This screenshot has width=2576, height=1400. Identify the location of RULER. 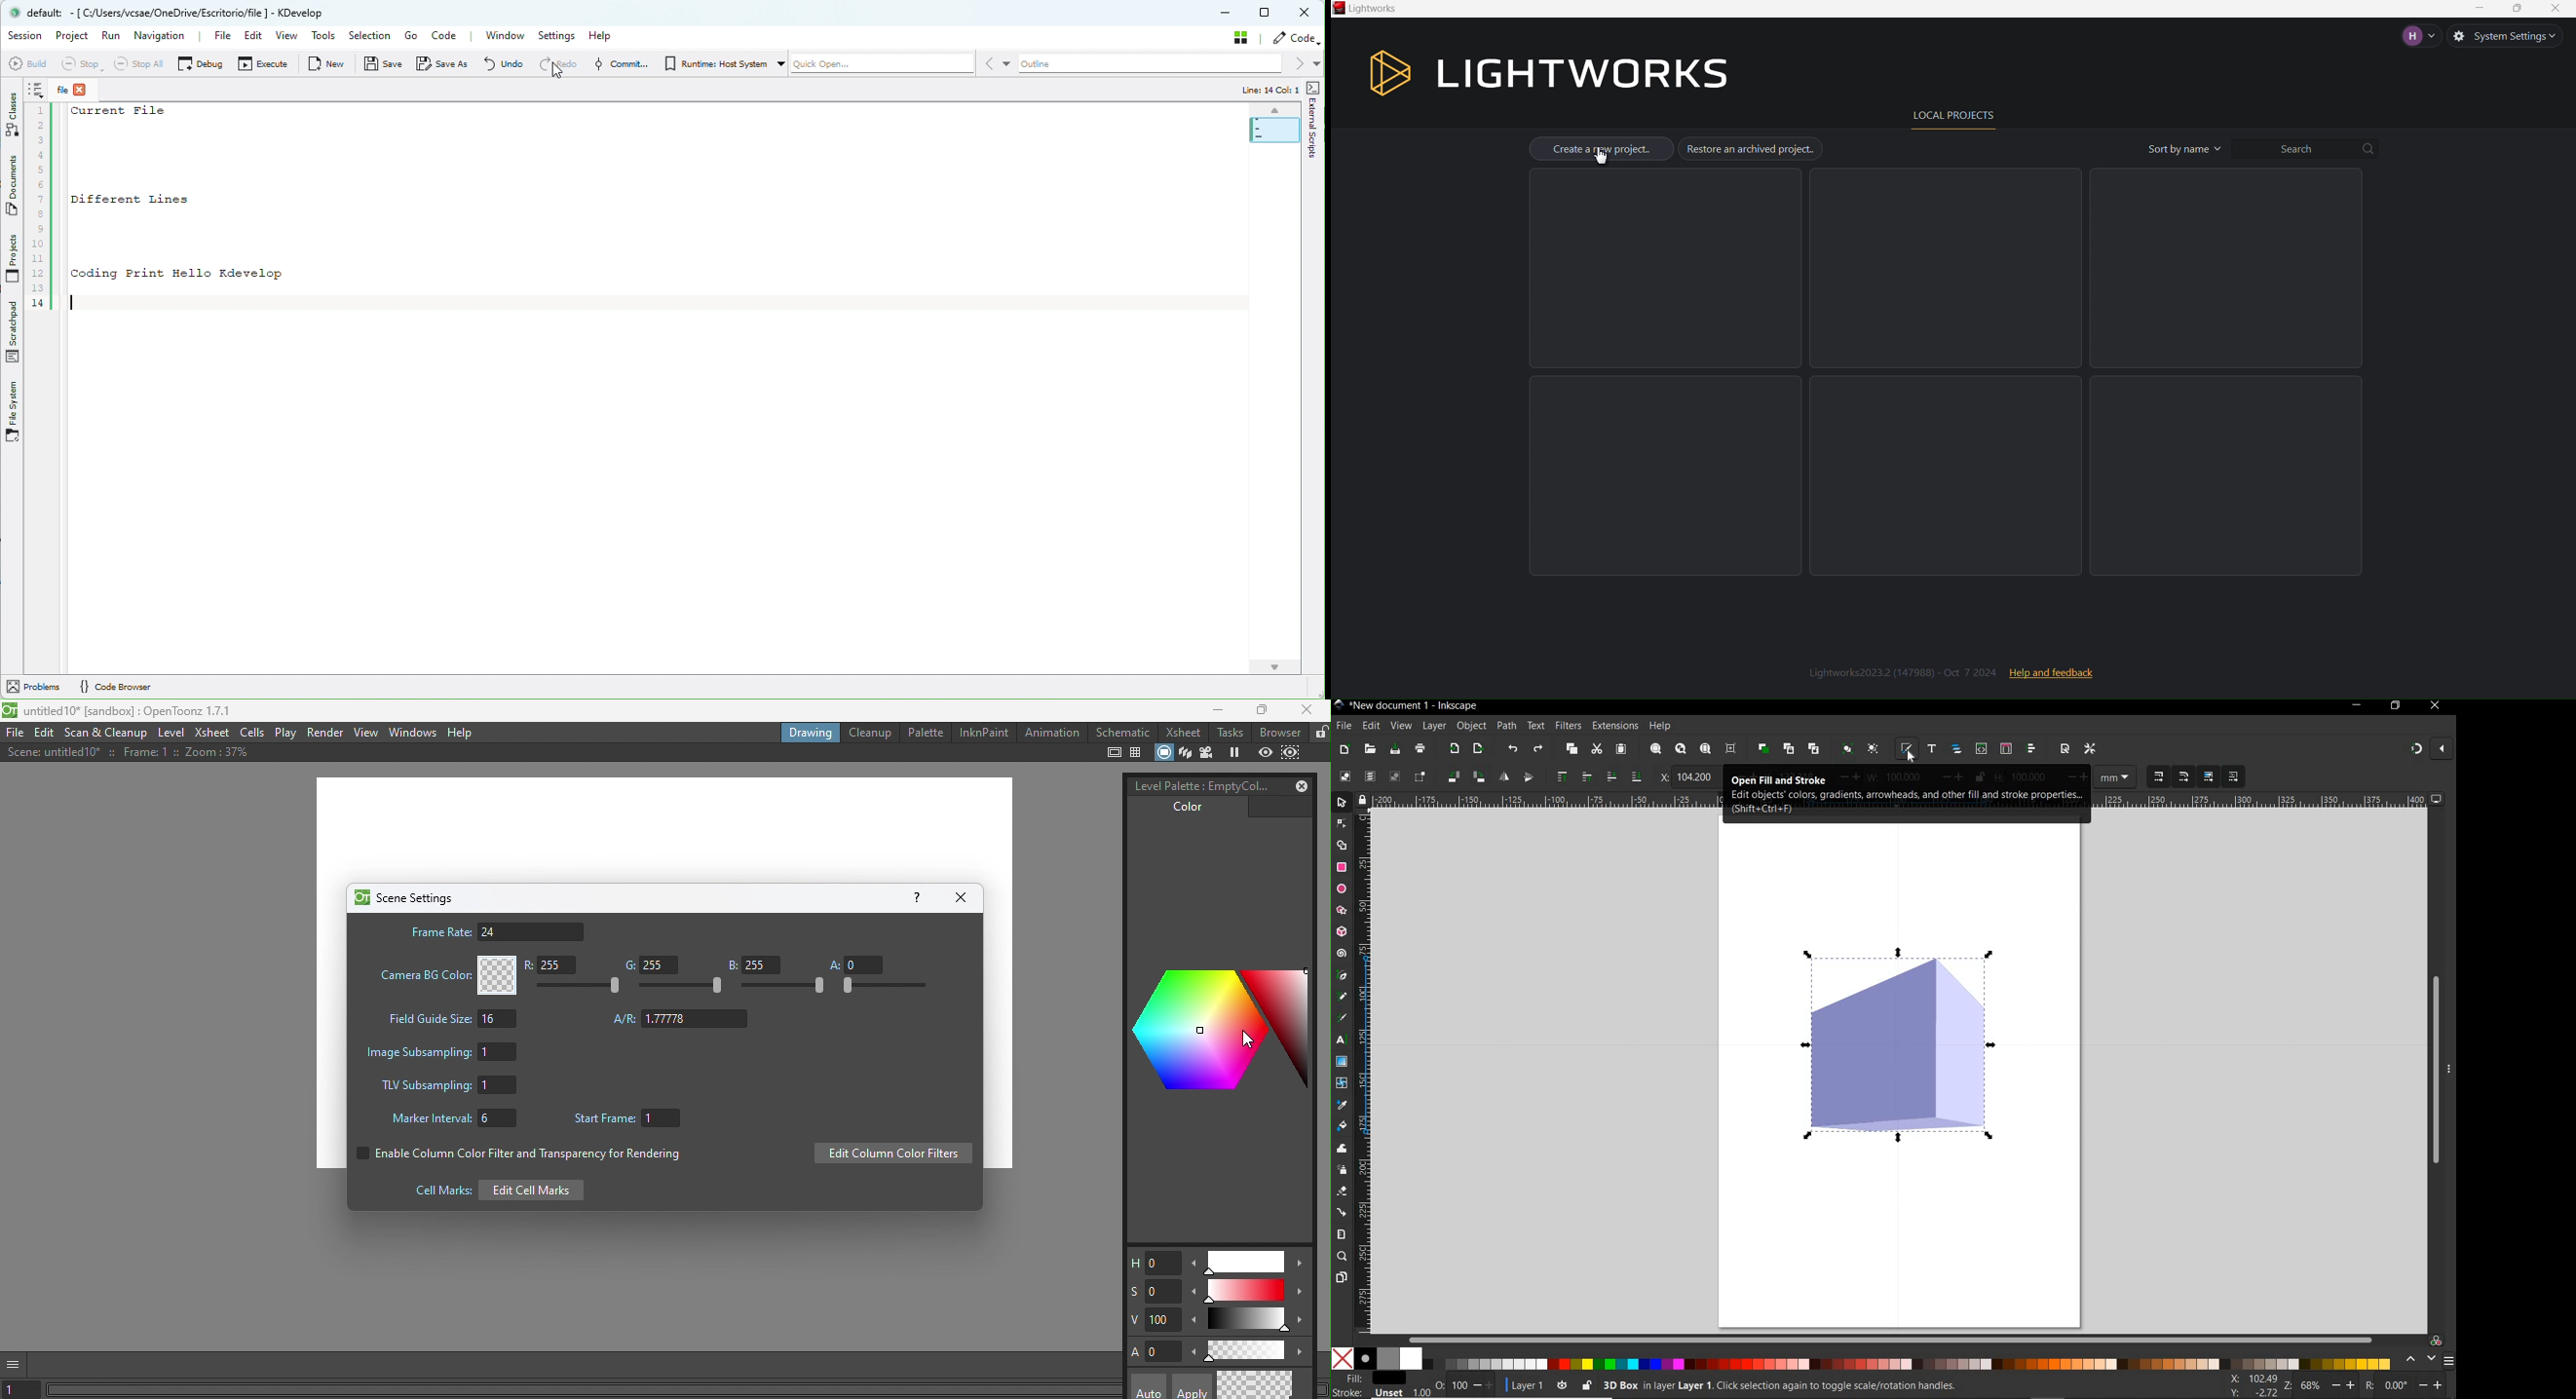
(1364, 1071).